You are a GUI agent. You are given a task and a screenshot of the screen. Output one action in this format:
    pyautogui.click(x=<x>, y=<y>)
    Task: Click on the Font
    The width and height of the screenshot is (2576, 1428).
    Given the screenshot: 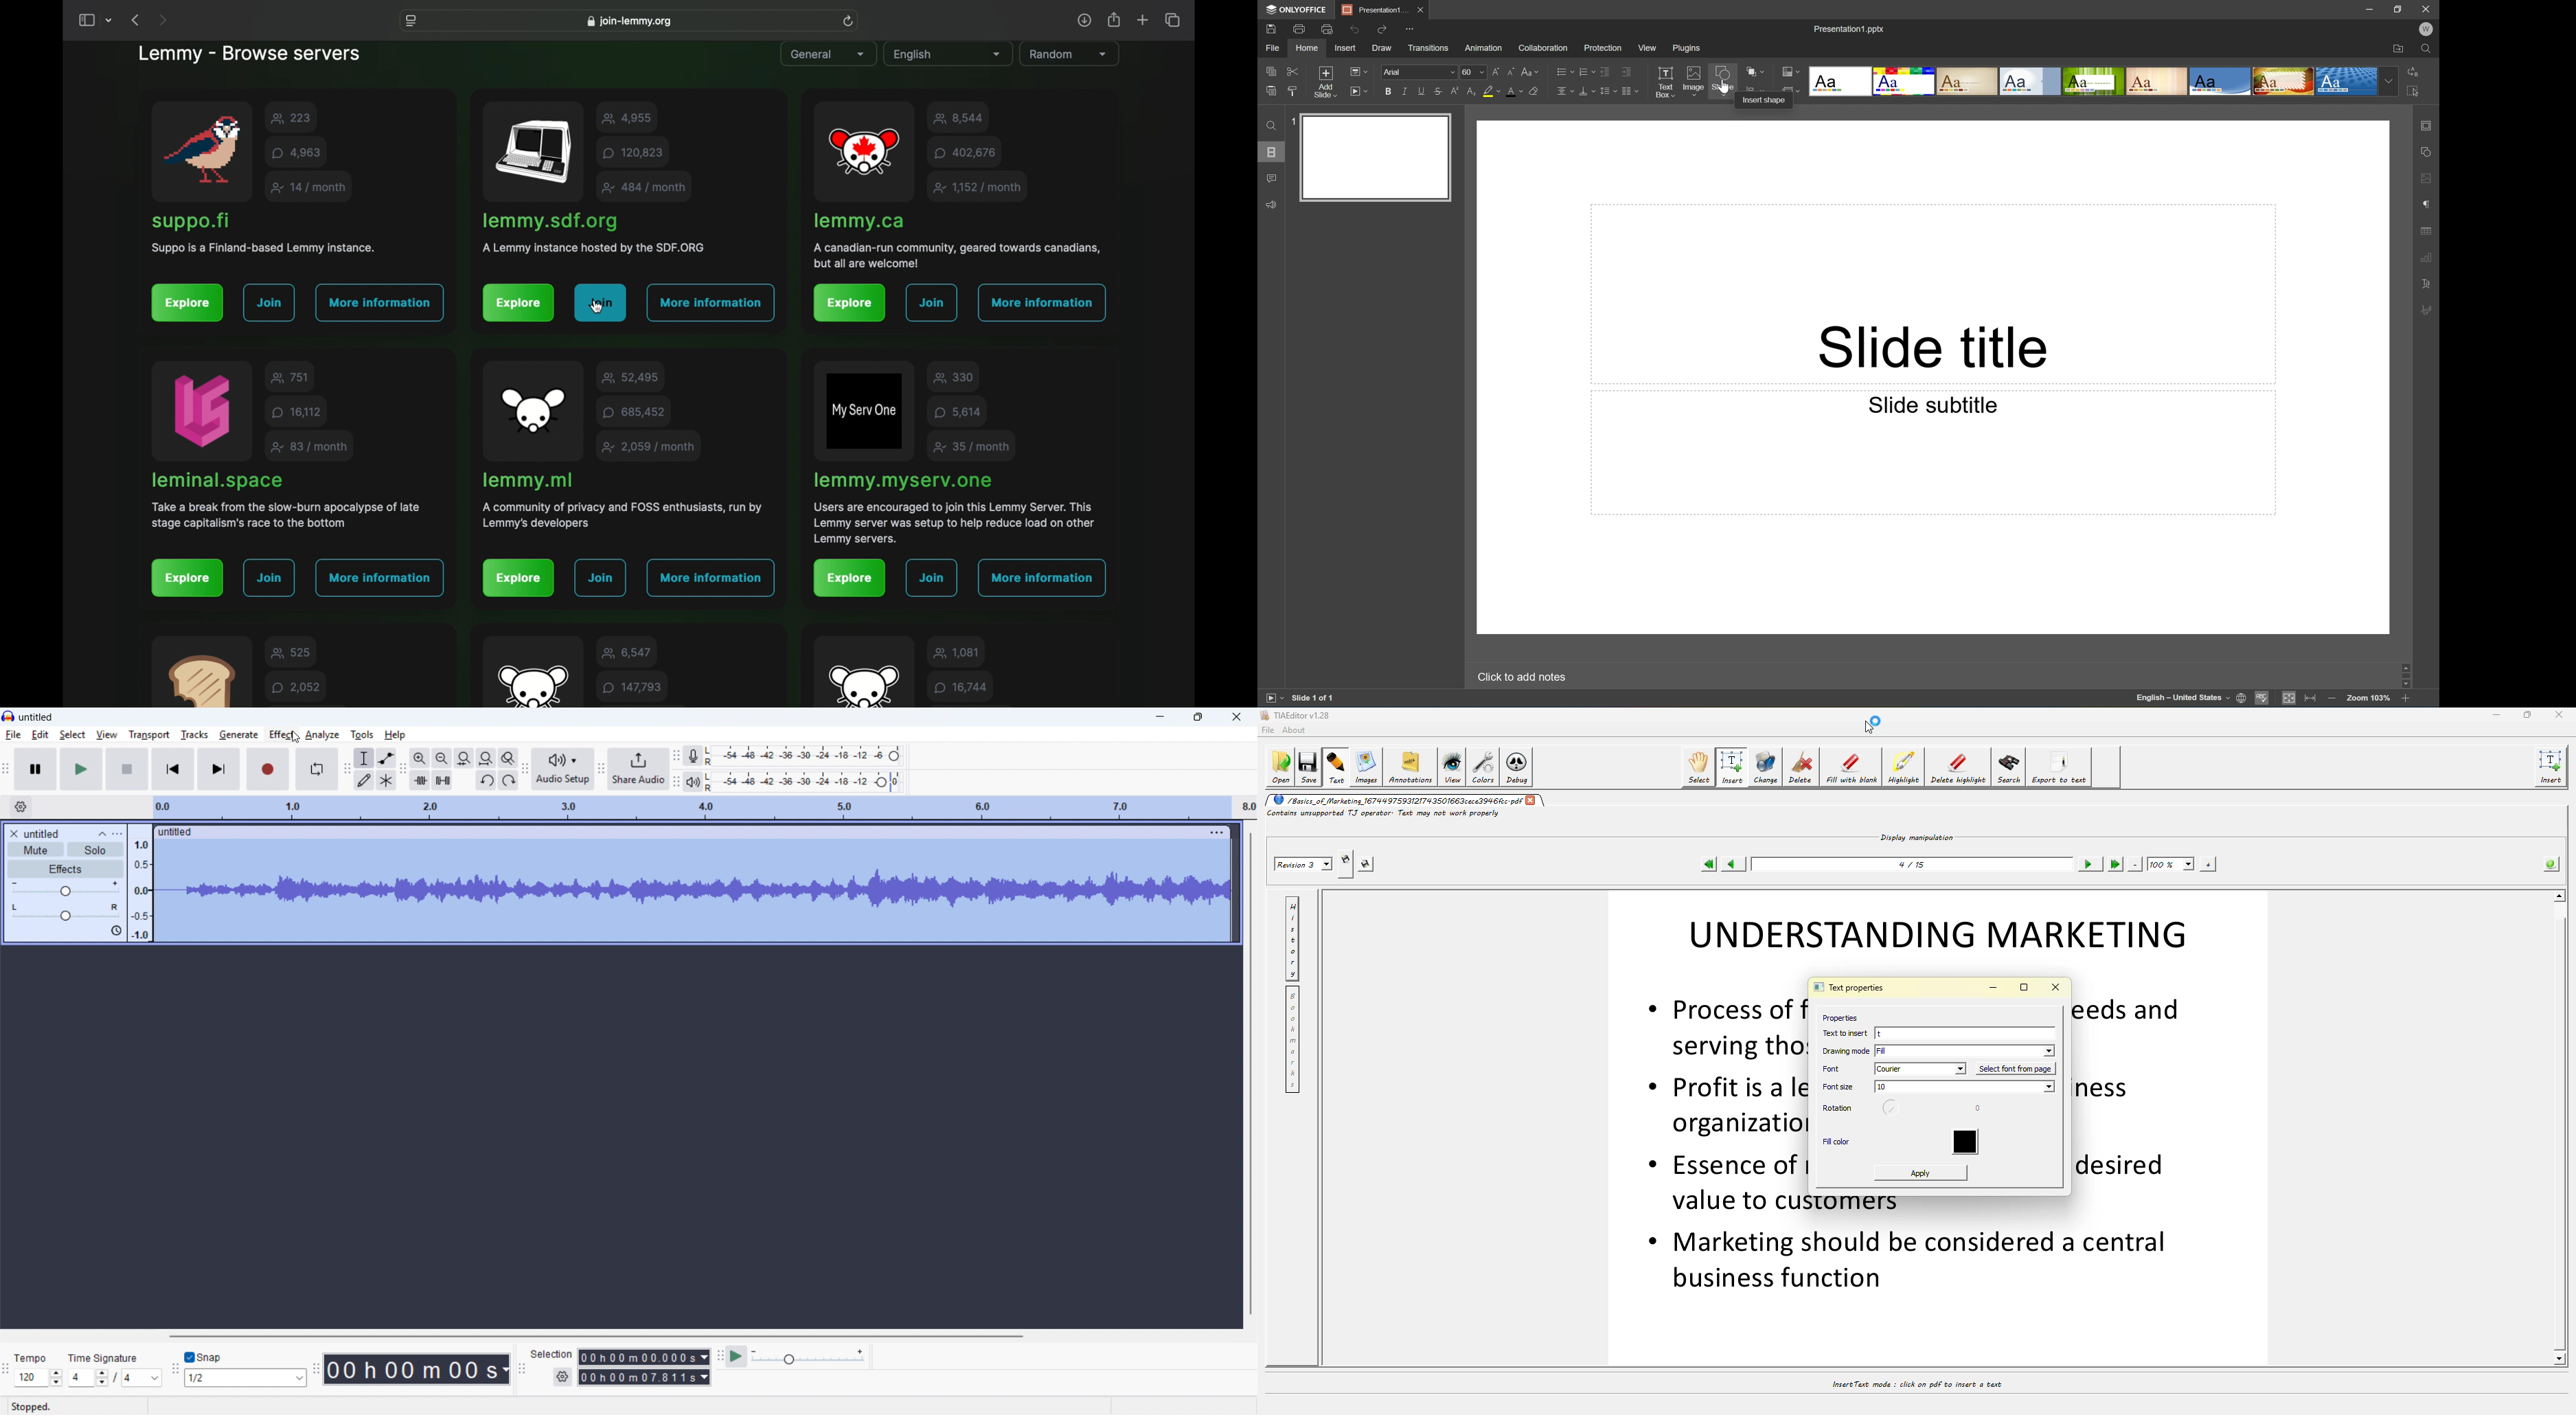 What is the action you would take?
    pyautogui.click(x=1419, y=72)
    